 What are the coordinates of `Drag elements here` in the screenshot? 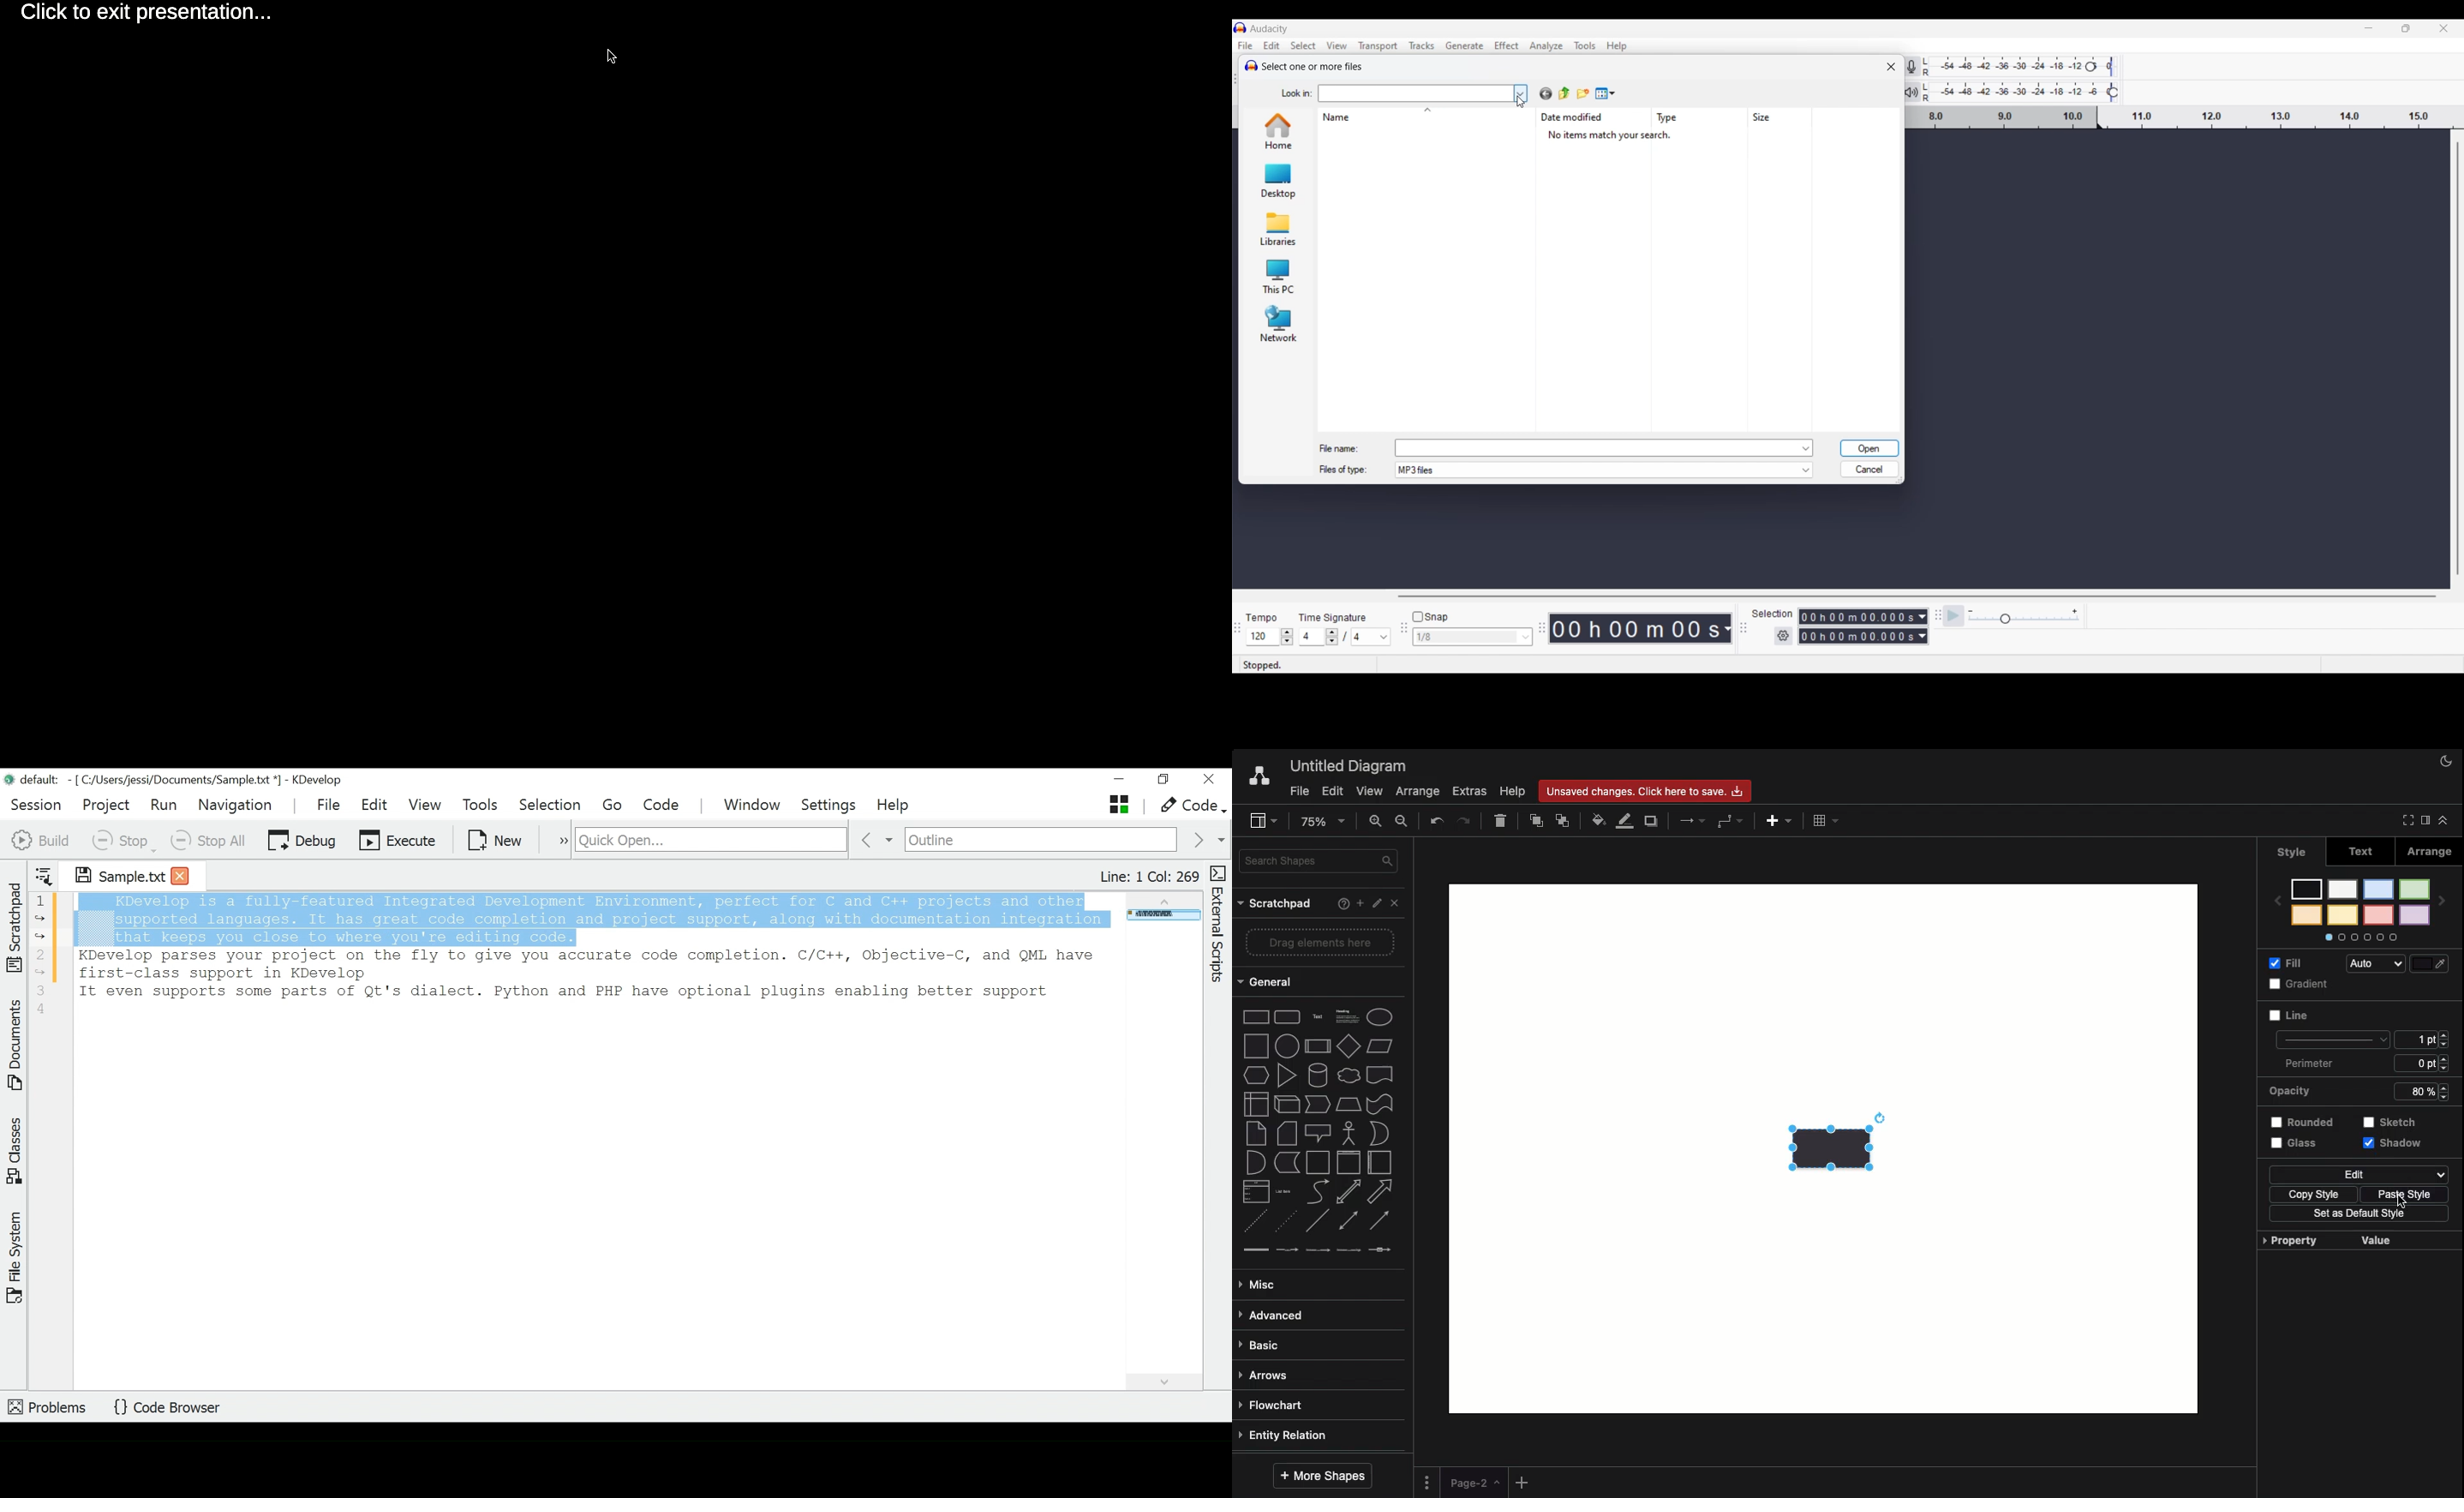 It's located at (1323, 941).